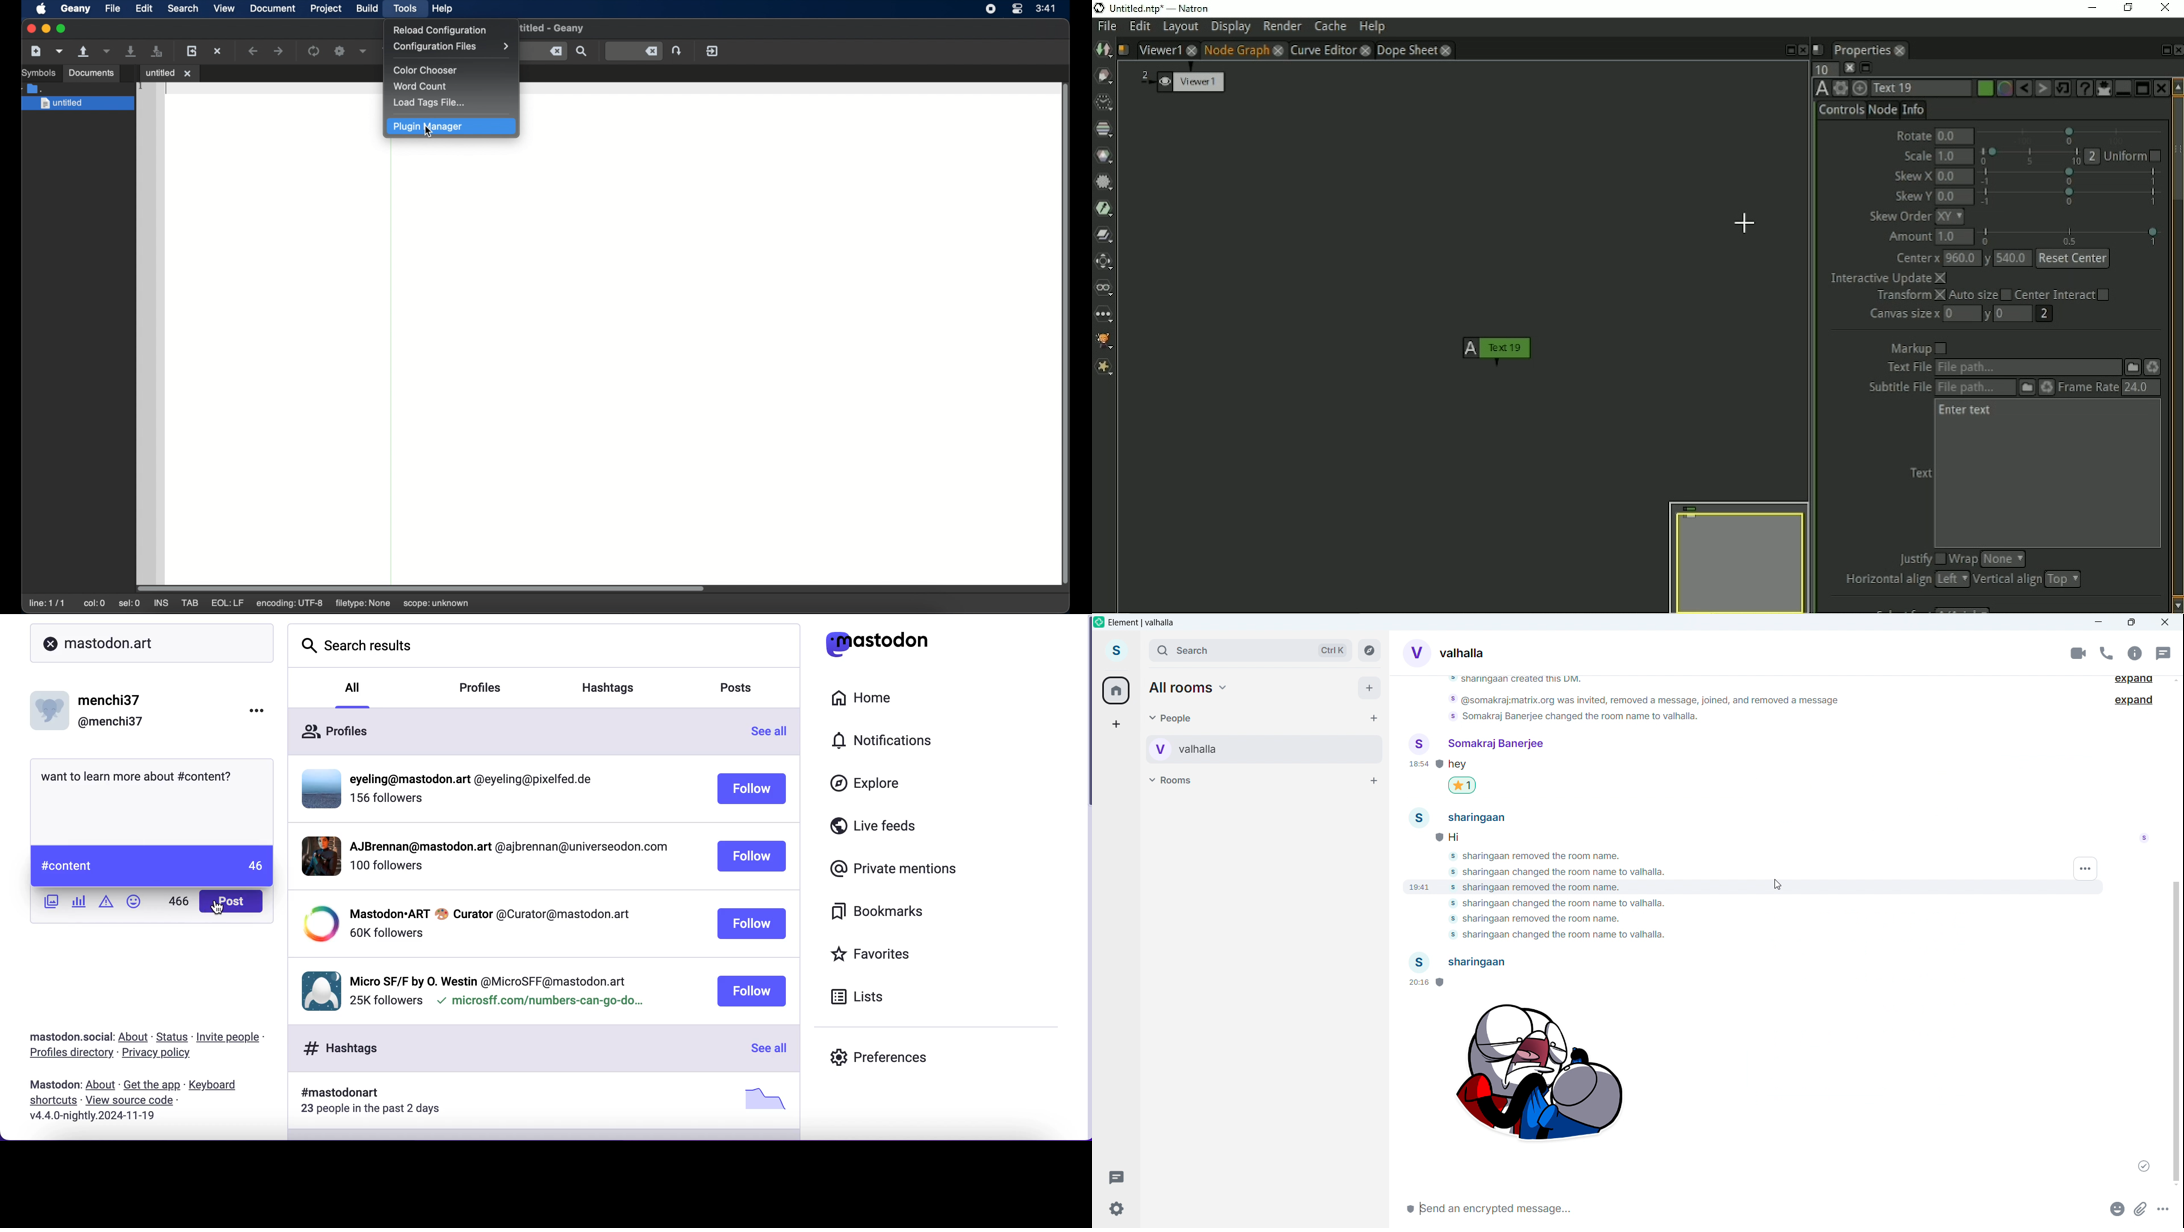 This screenshot has height=1232, width=2184. I want to click on close, so click(30, 29).